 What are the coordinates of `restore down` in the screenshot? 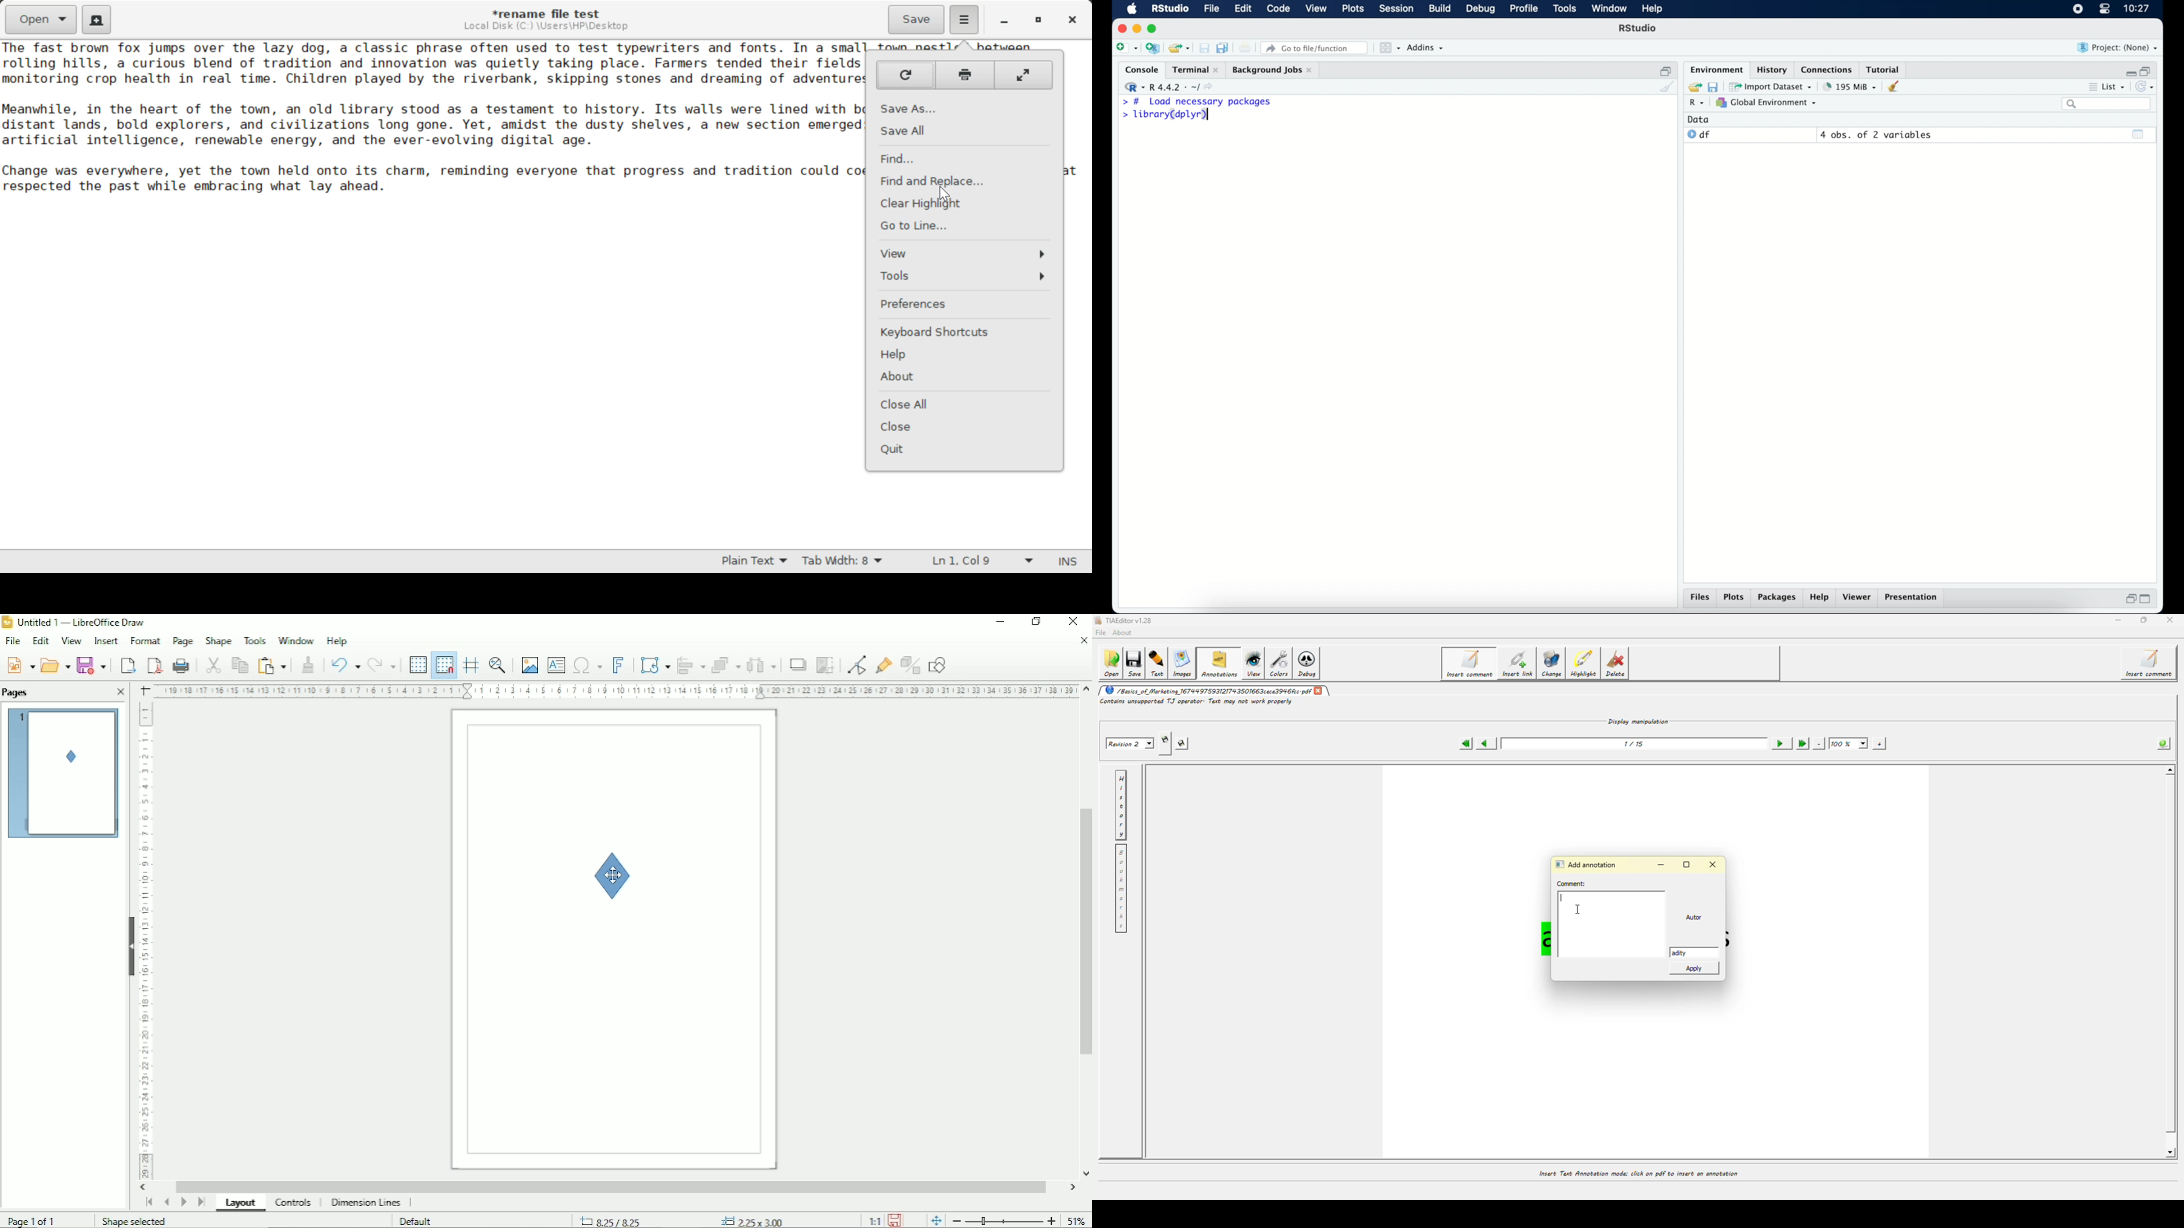 It's located at (2148, 70).